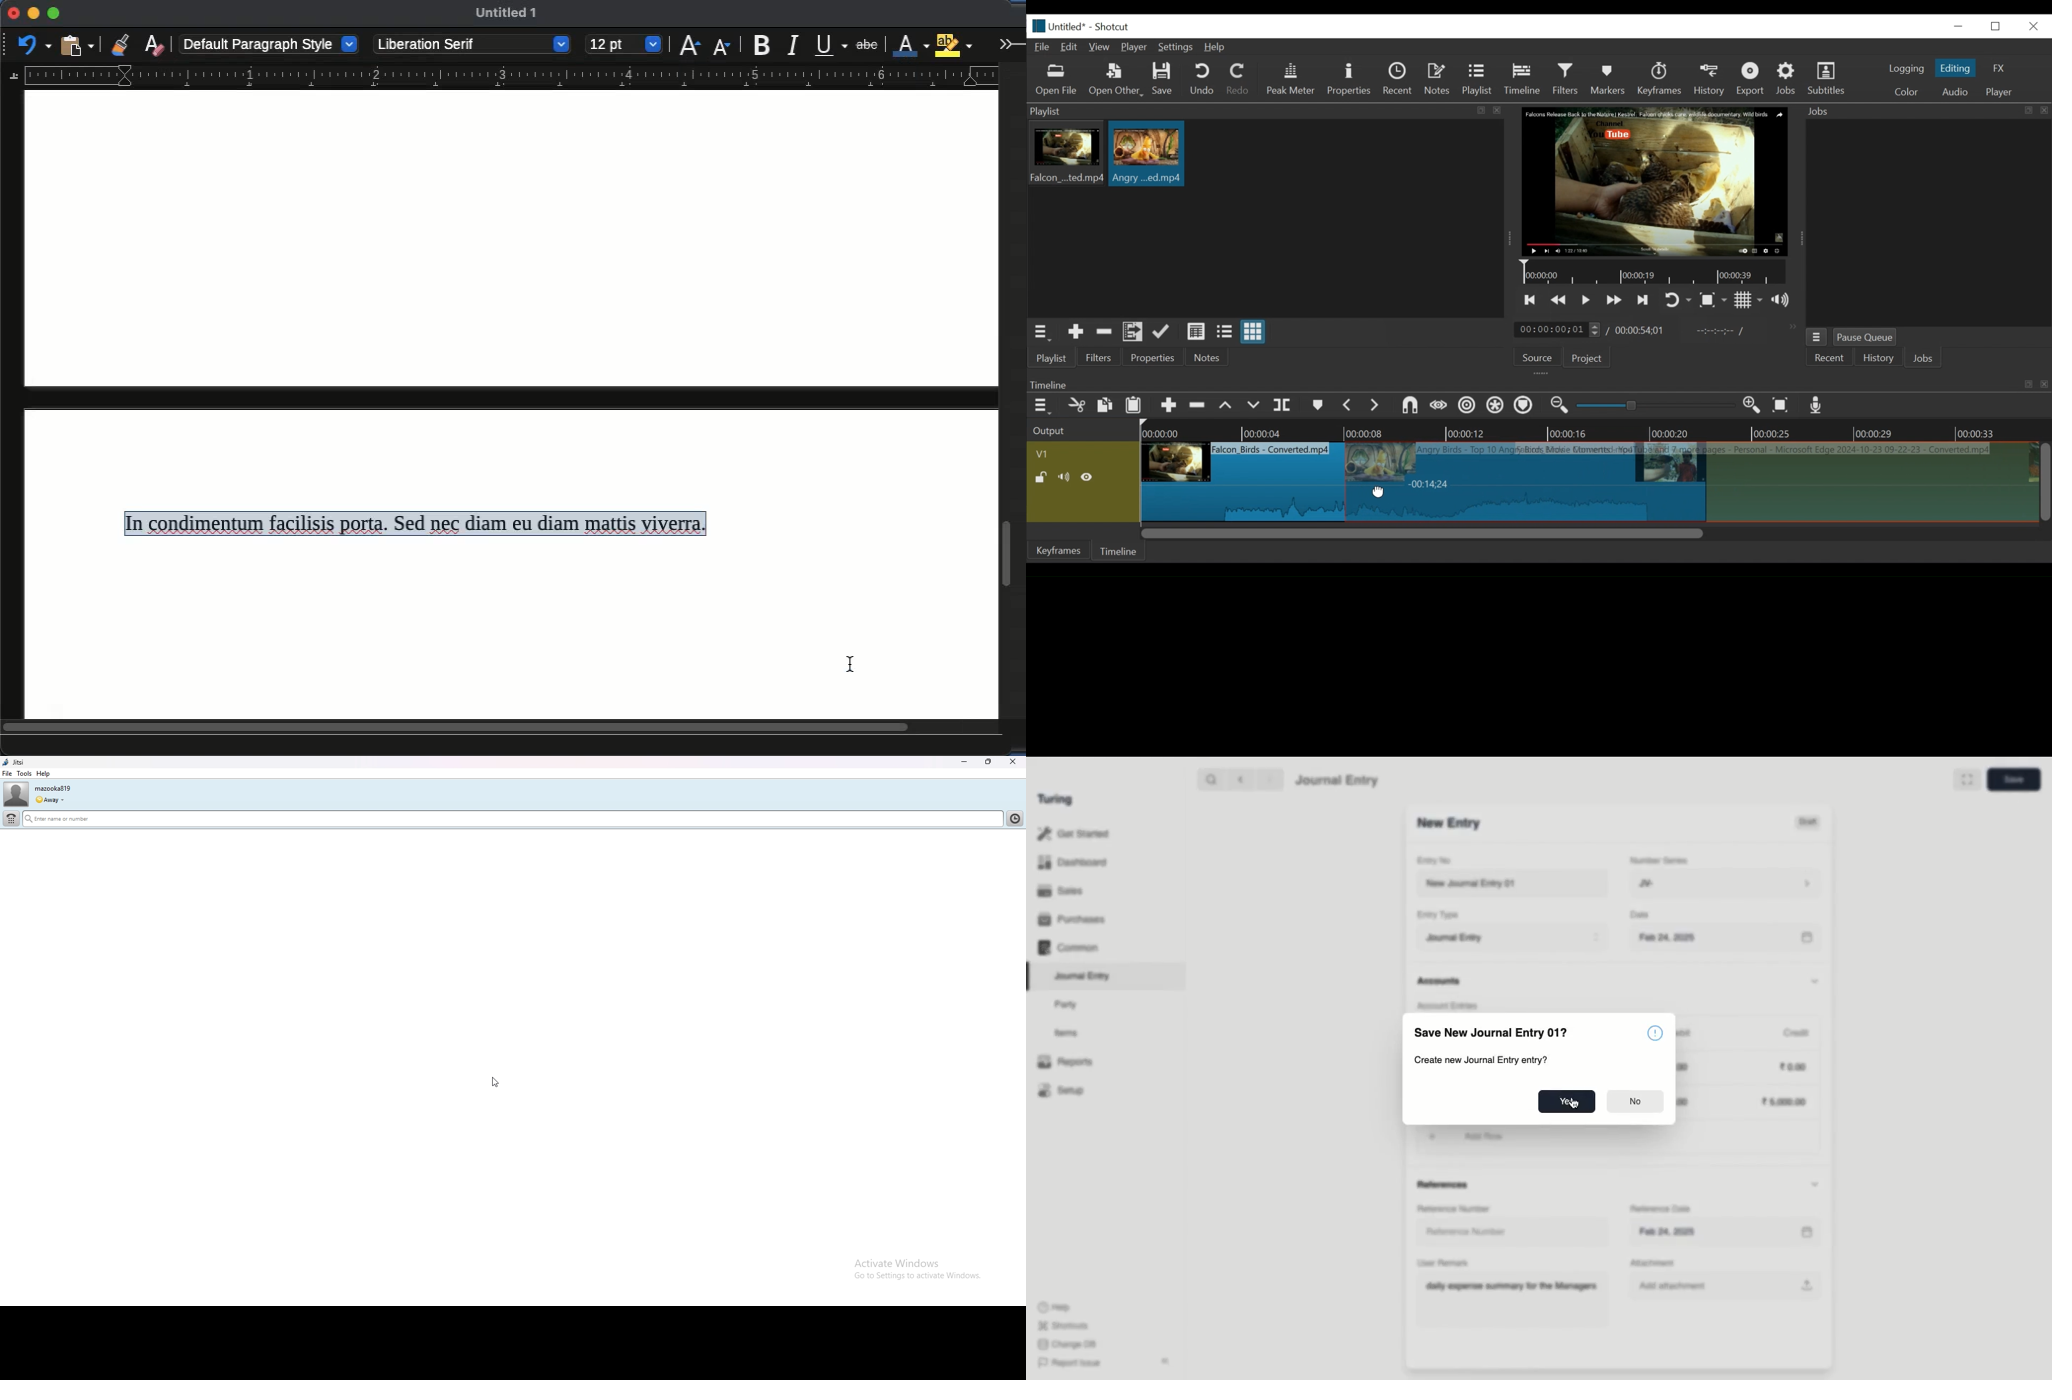 The width and height of the screenshot is (2072, 1400). What do you see at coordinates (1196, 331) in the screenshot?
I see `view as details` at bounding box center [1196, 331].